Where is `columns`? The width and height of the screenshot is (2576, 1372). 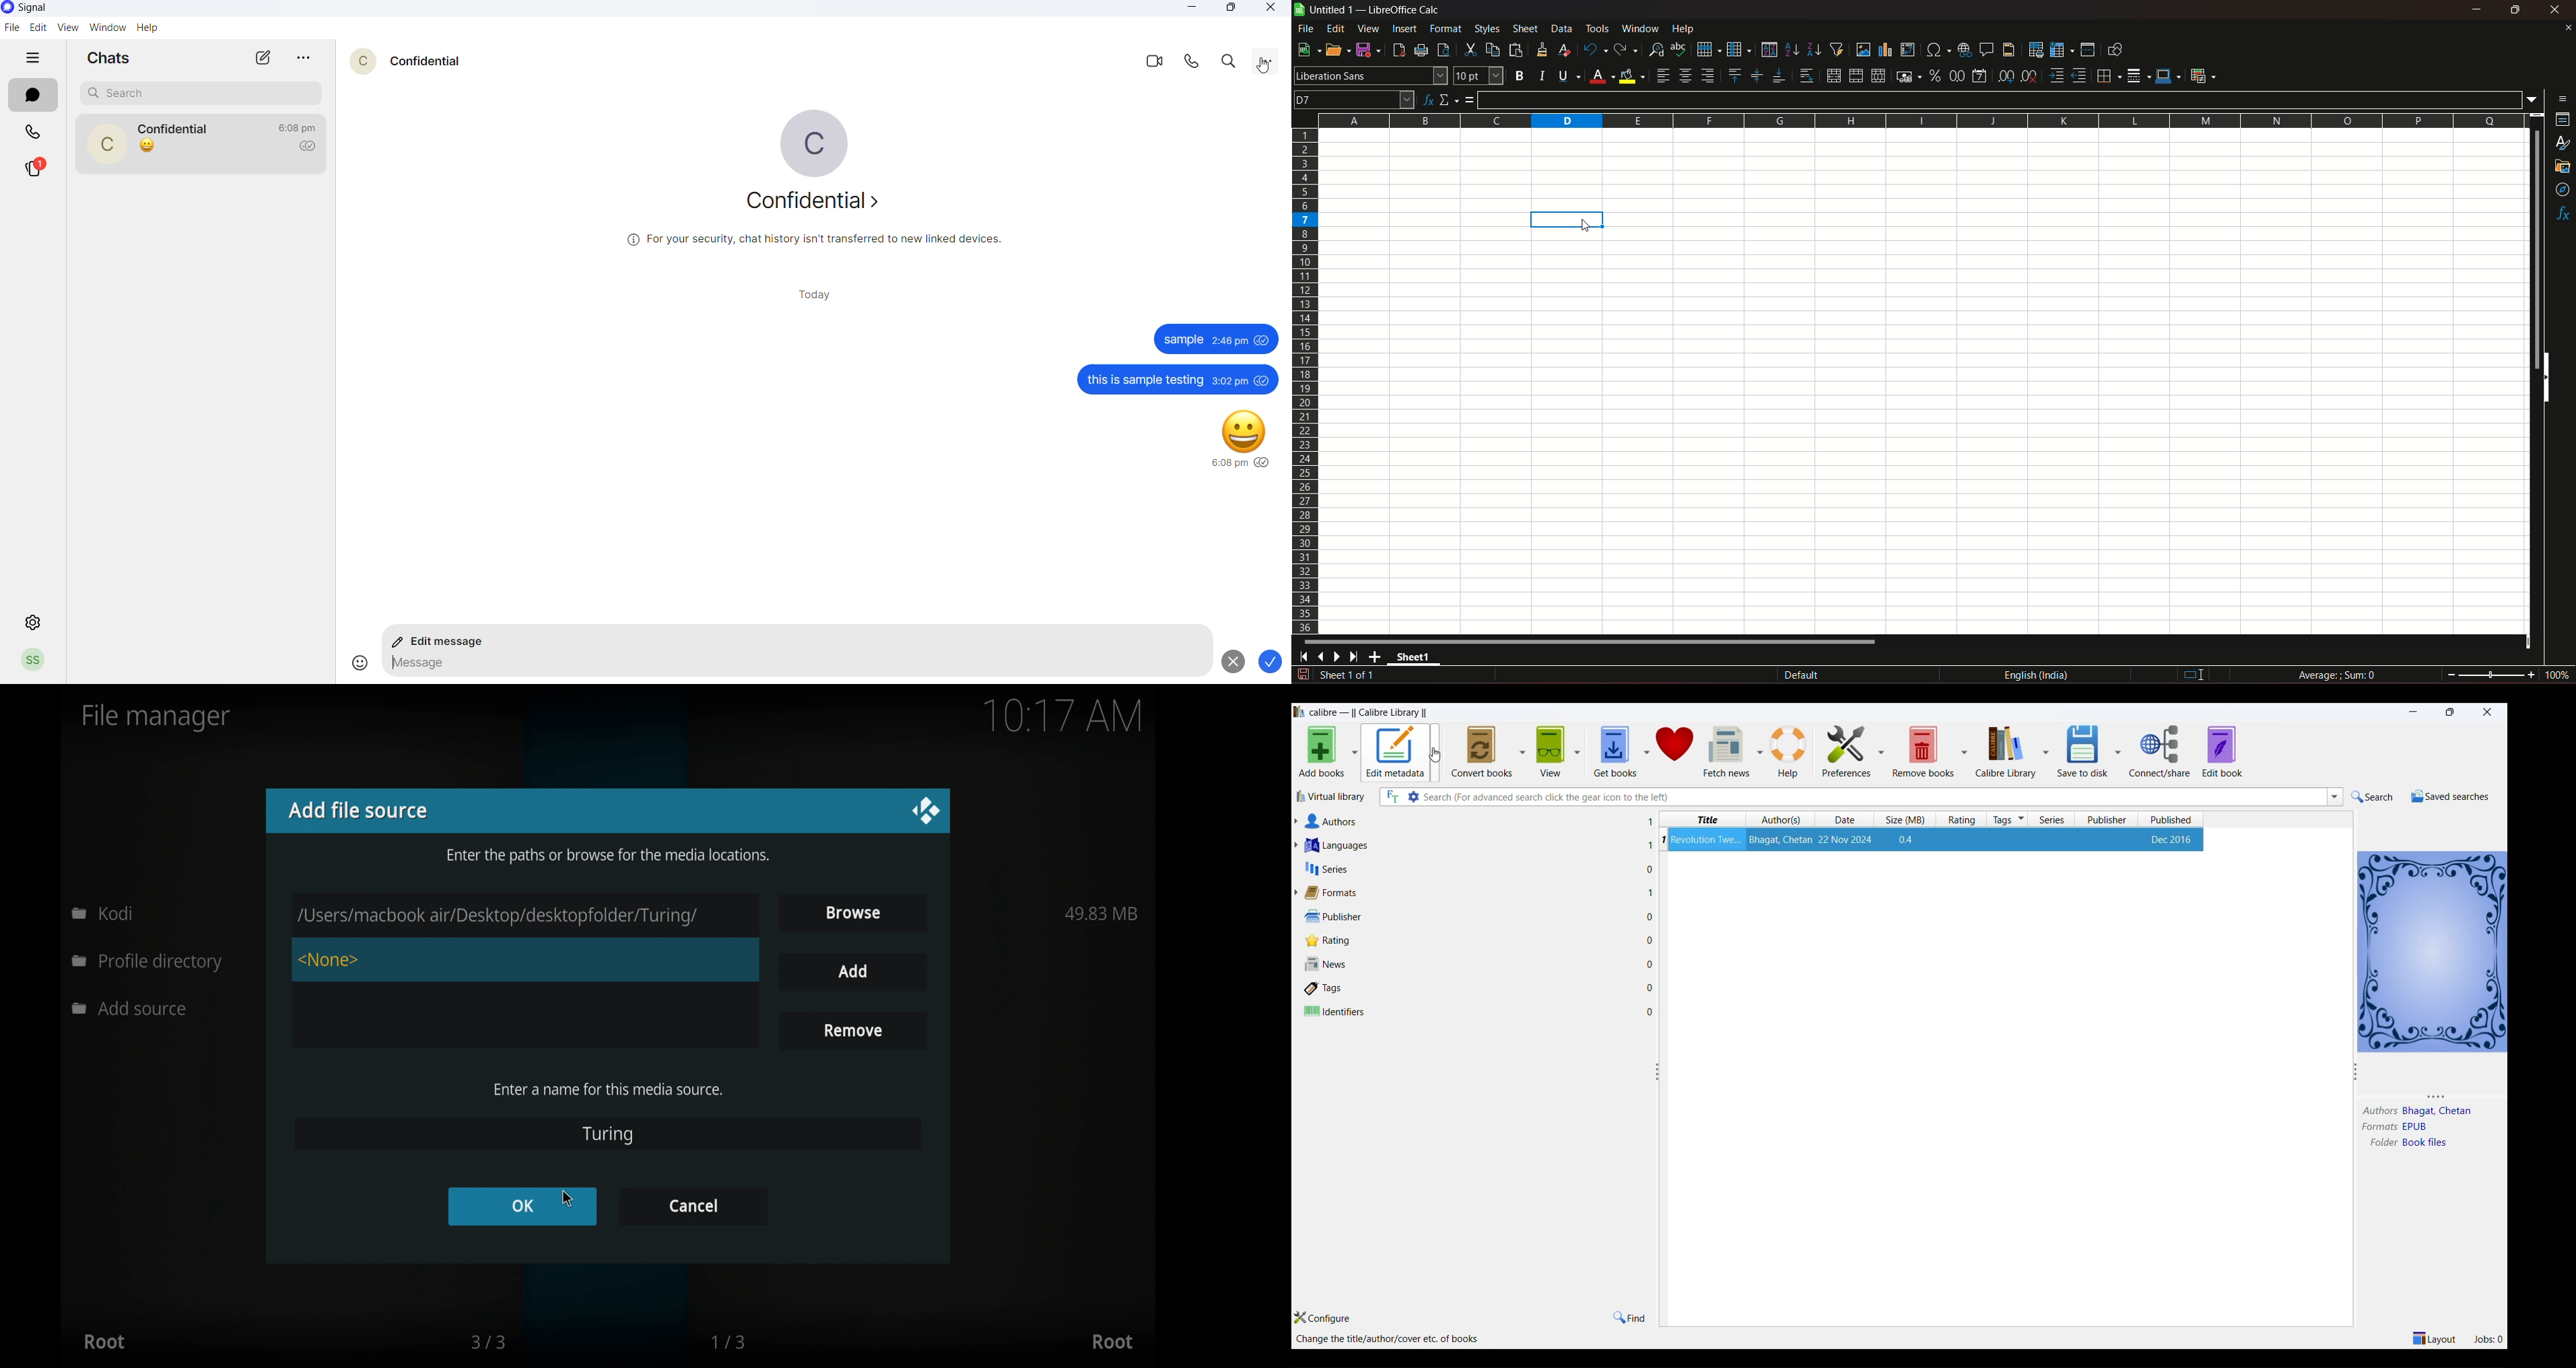 columns is located at coordinates (1919, 118).